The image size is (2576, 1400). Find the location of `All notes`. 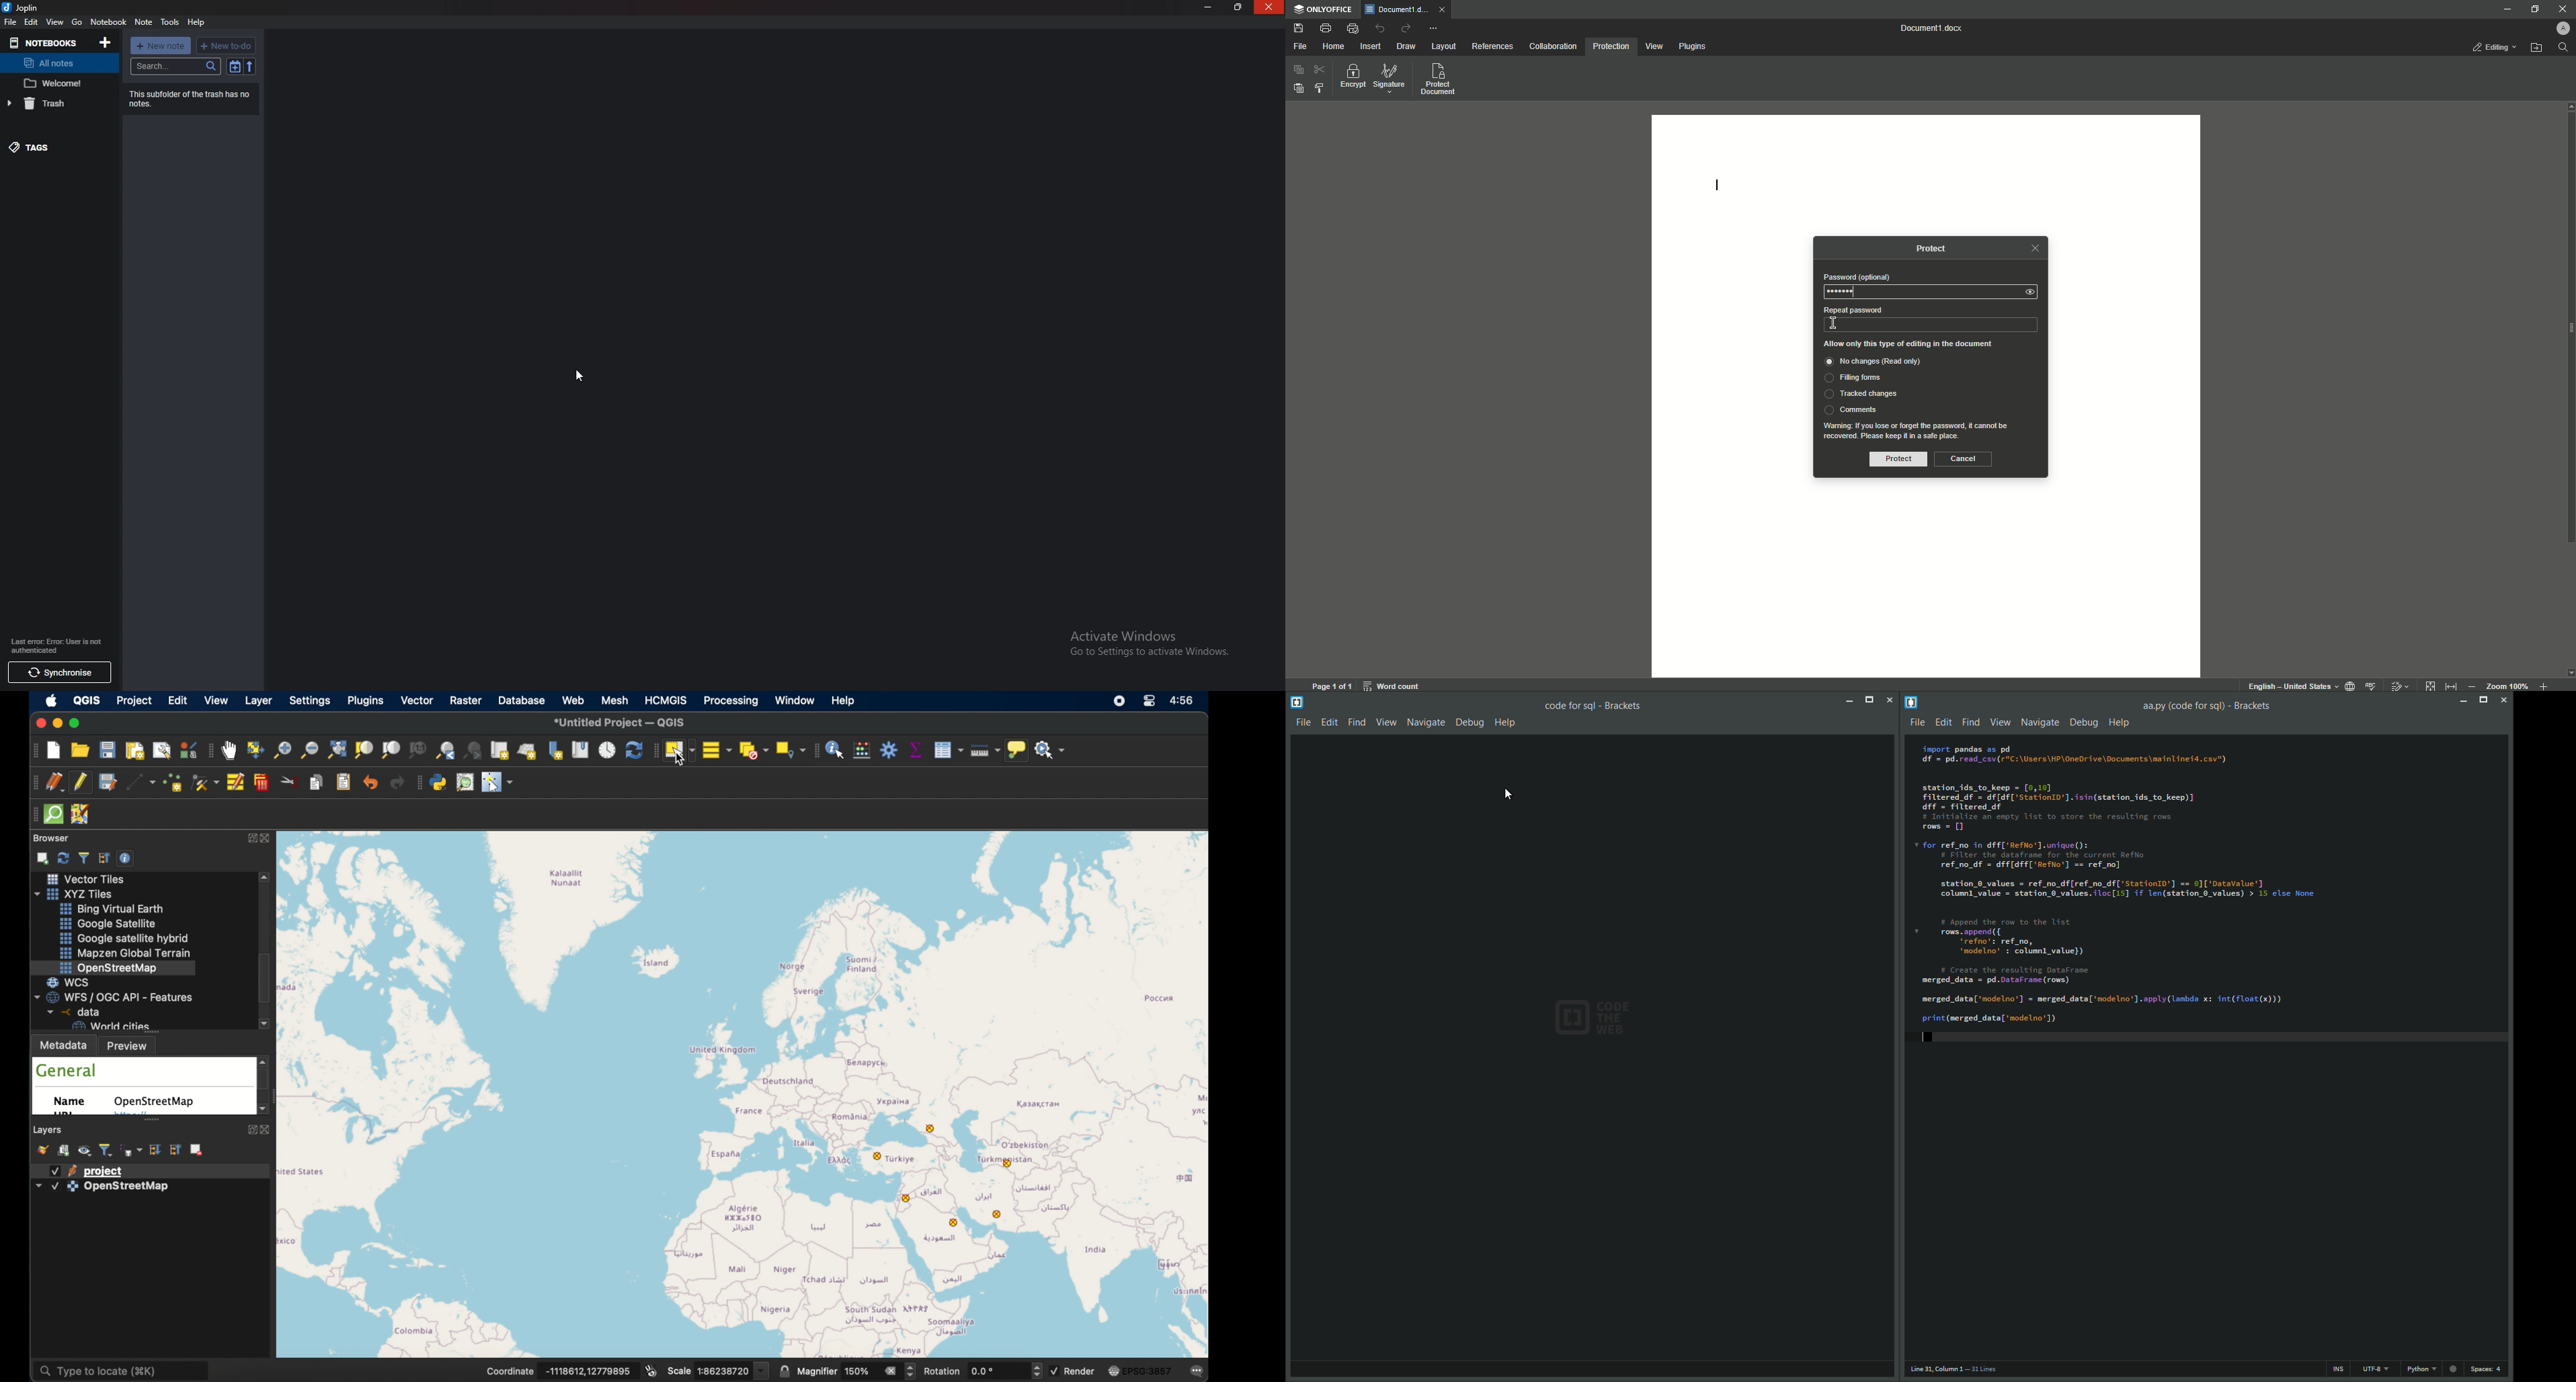

All notes is located at coordinates (54, 64).